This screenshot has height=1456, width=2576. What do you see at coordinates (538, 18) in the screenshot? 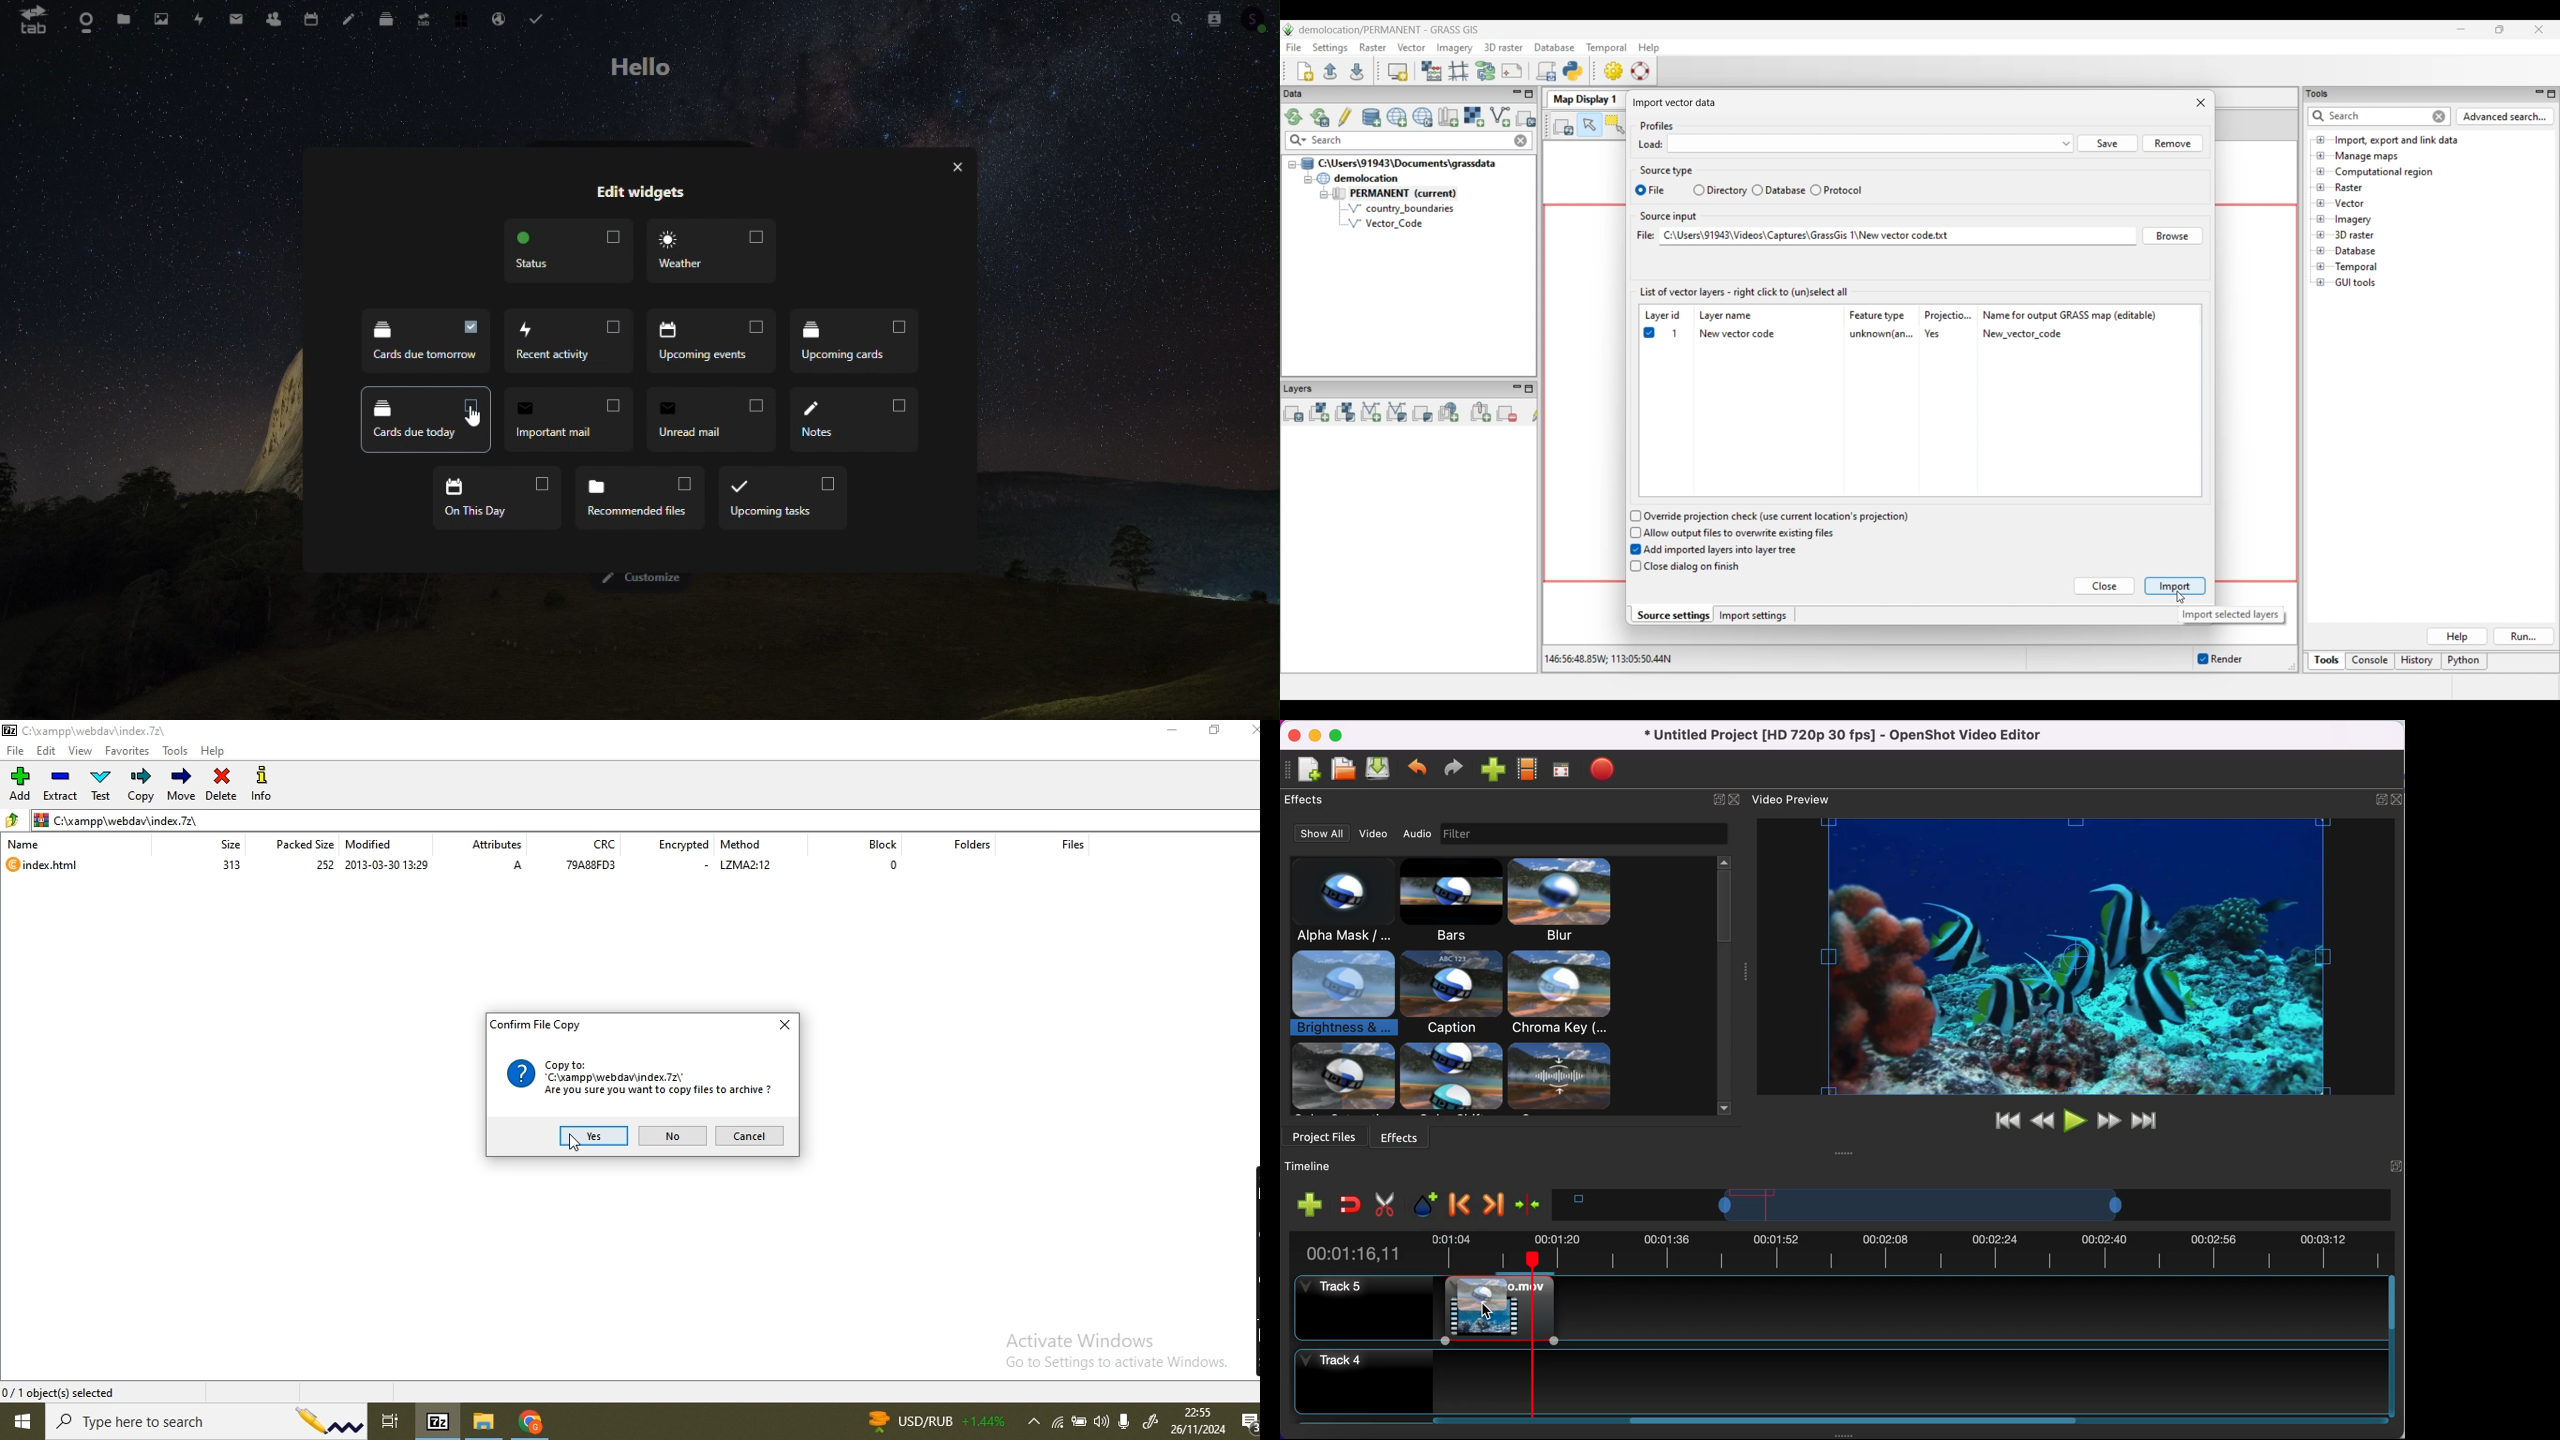
I see `Task` at bounding box center [538, 18].